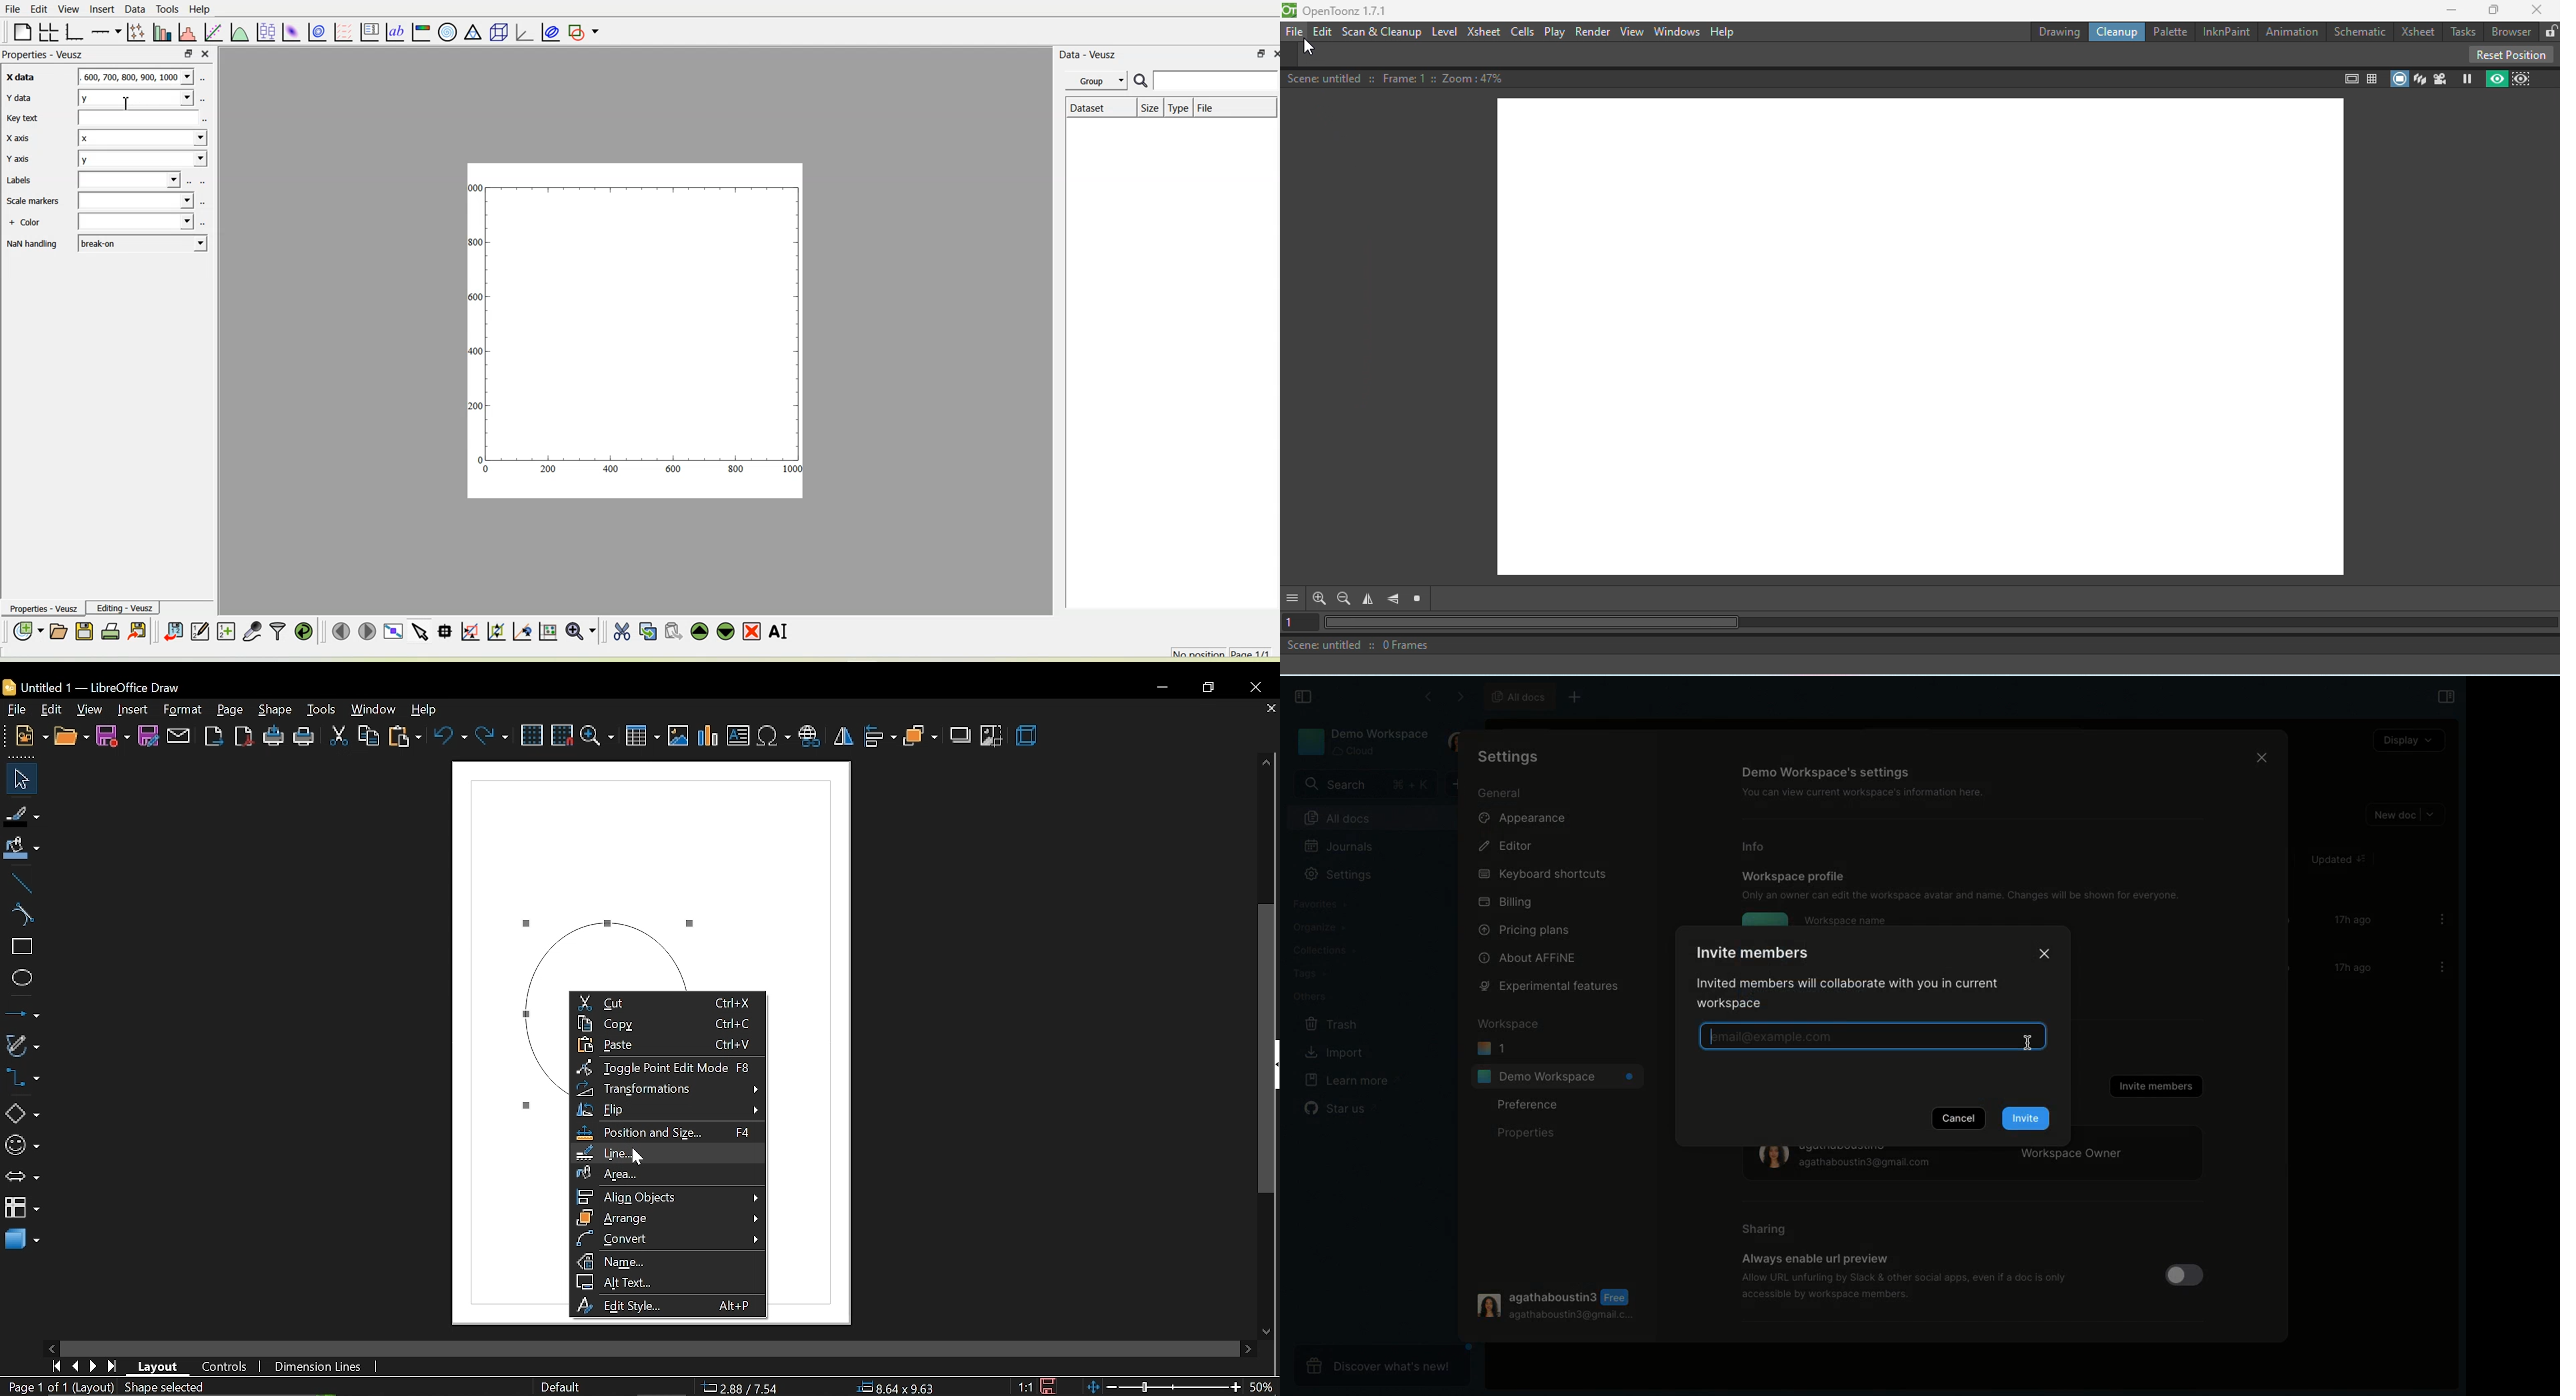 The height and width of the screenshot is (1400, 2576). I want to click on select, so click(19, 780).